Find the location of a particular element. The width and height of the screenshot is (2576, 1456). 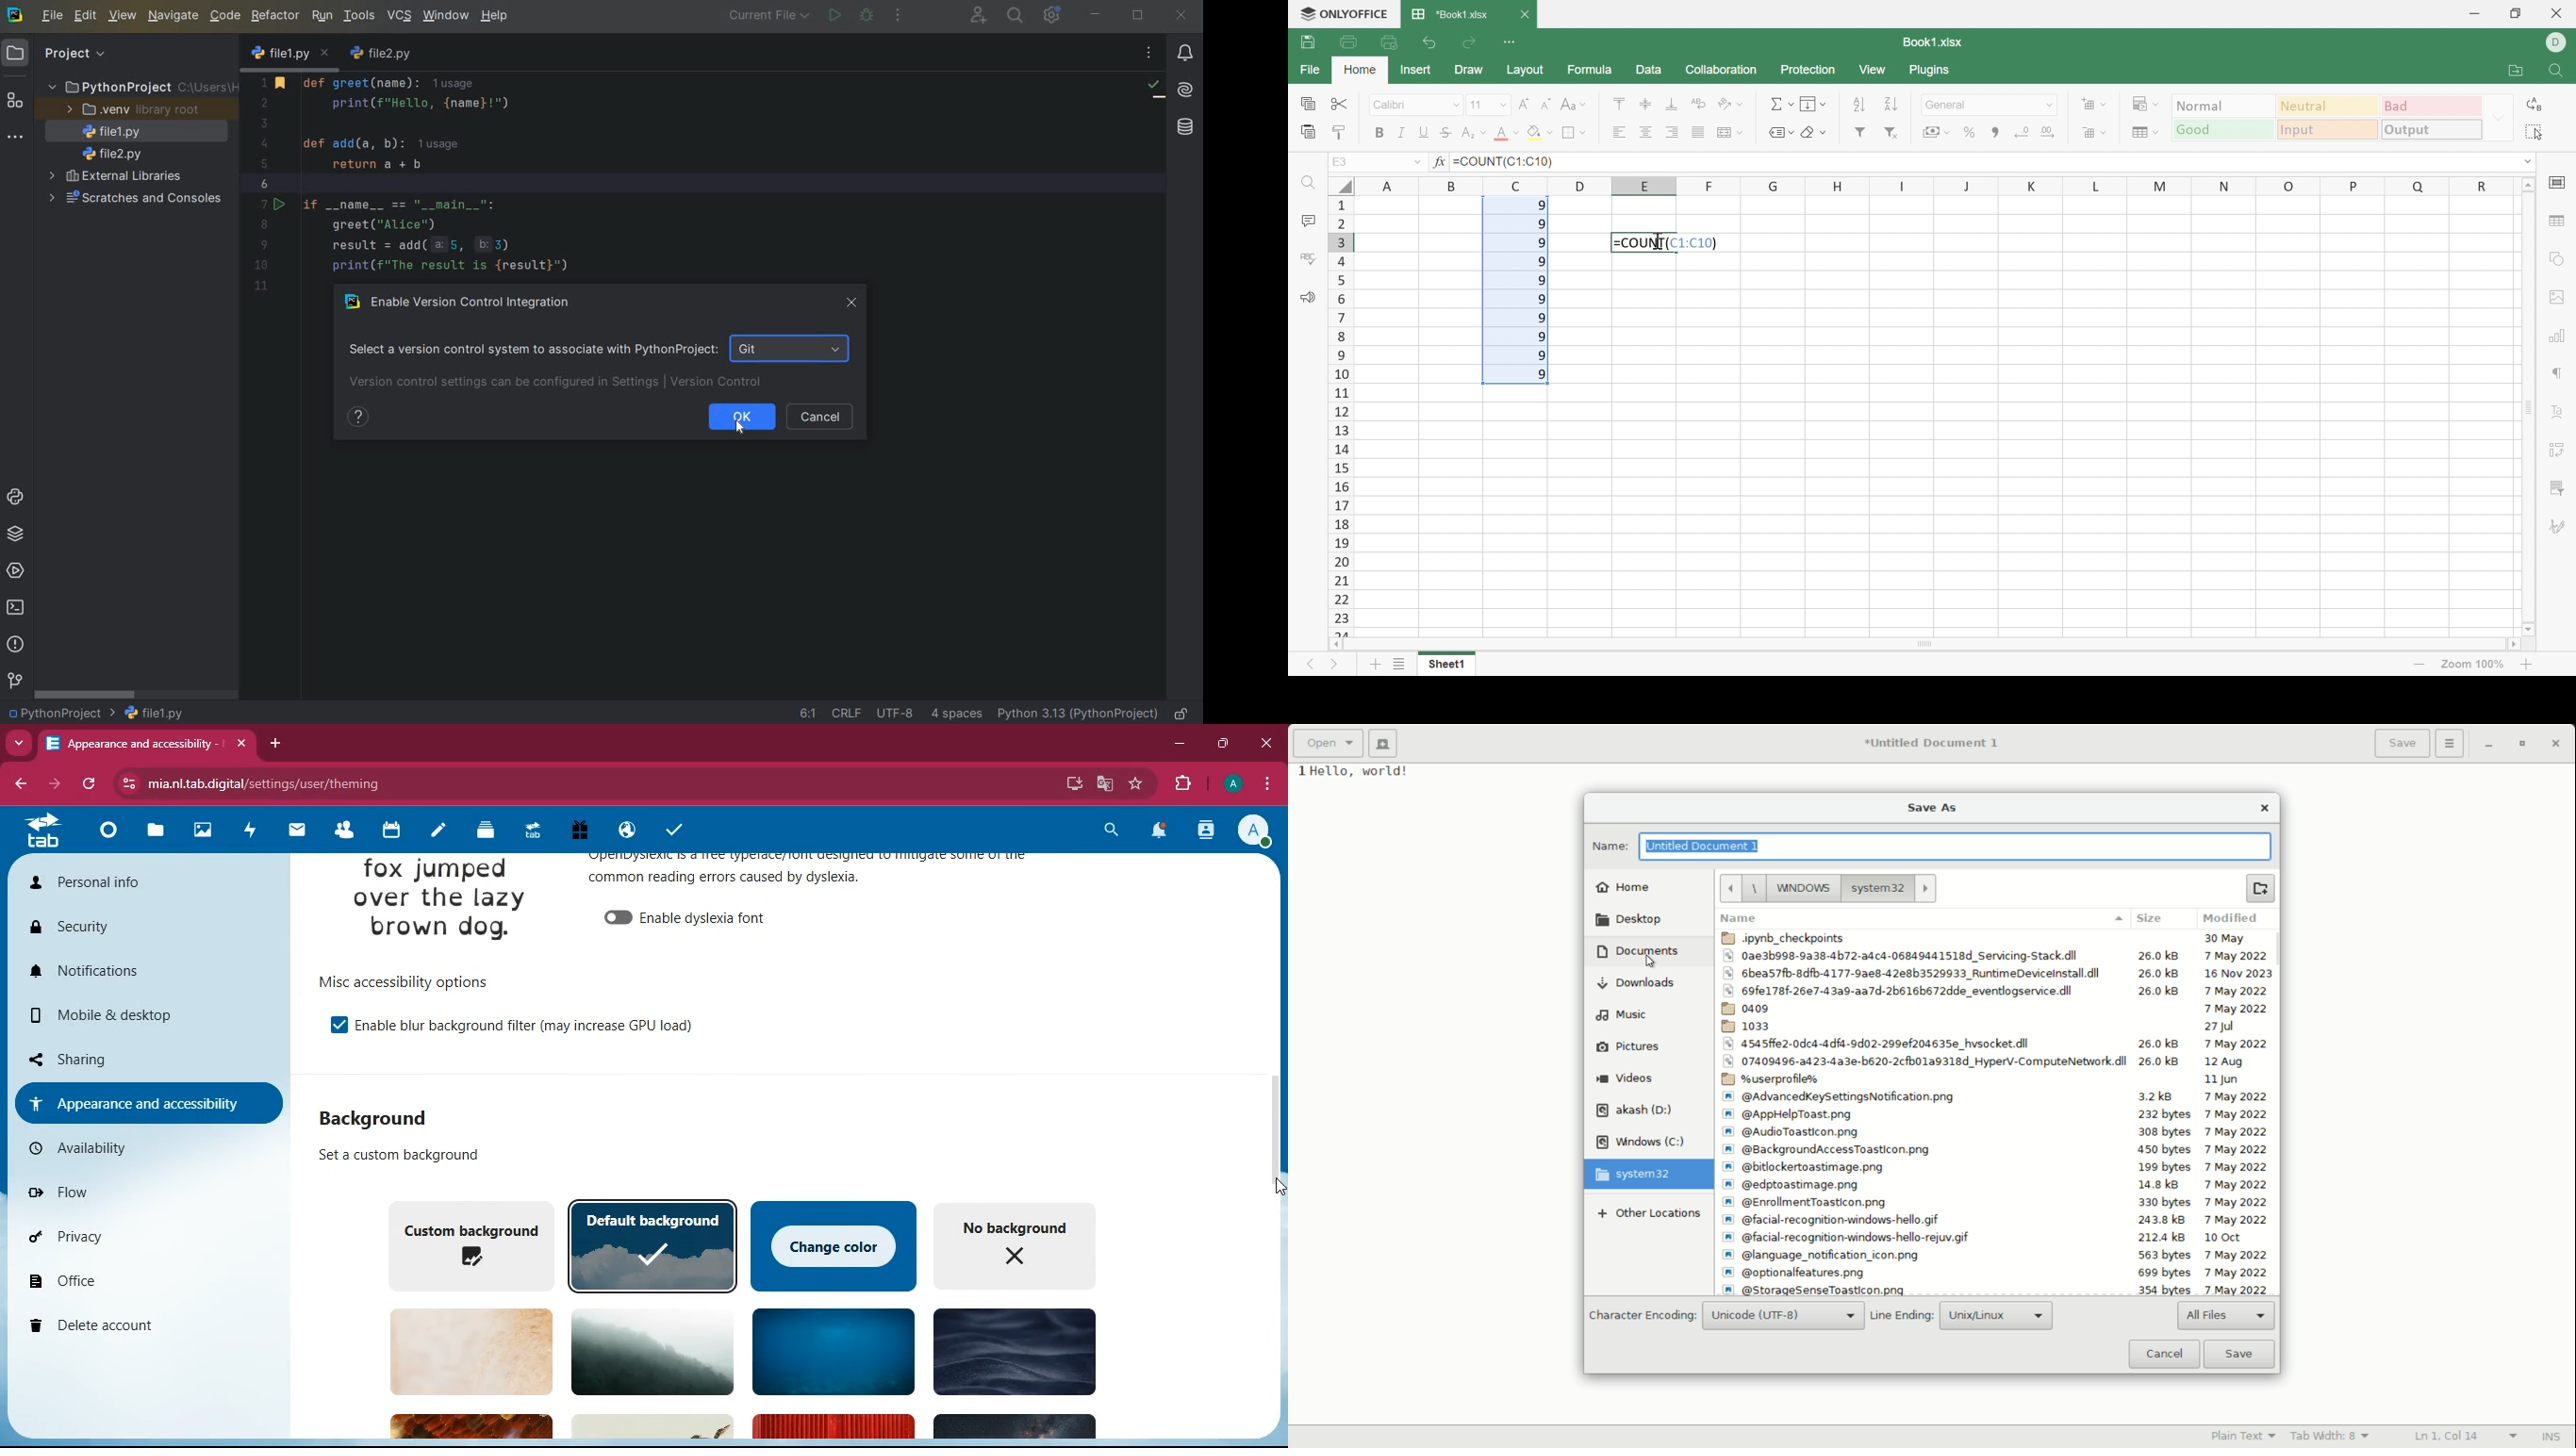

url is located at coordinates (342, 782).